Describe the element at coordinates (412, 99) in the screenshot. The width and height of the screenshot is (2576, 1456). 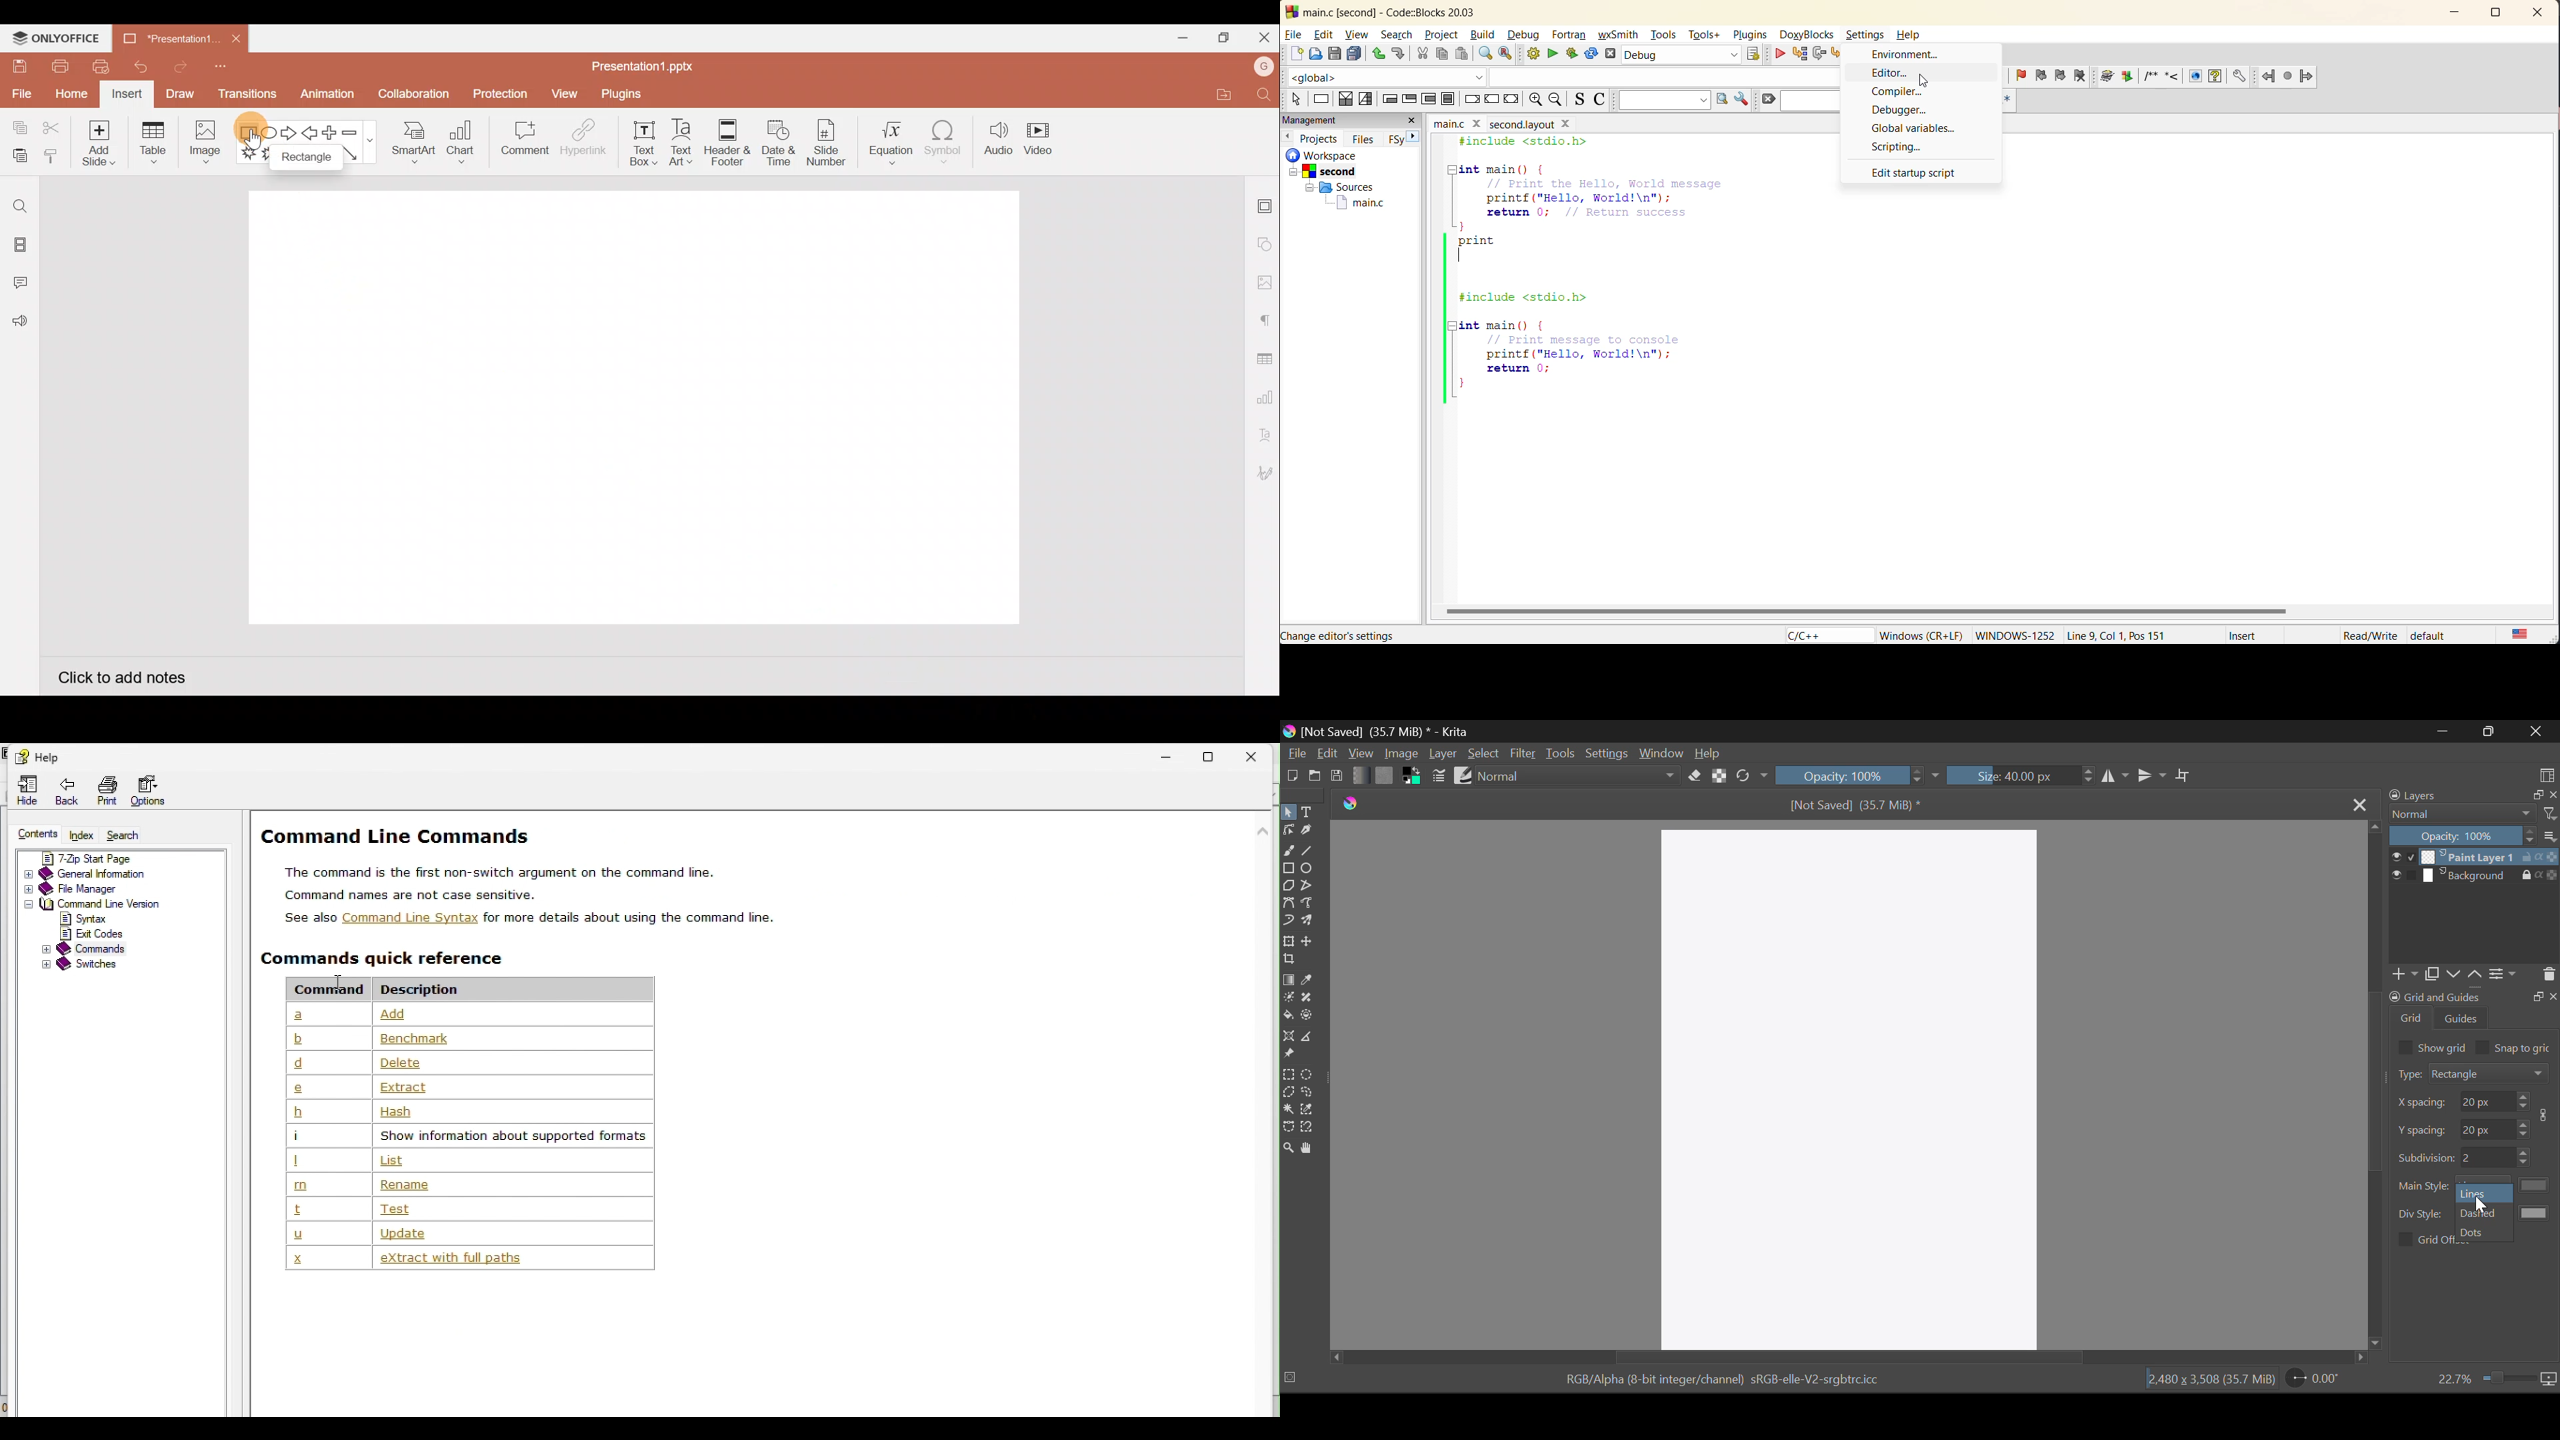
I see `Collaboration` at that location.